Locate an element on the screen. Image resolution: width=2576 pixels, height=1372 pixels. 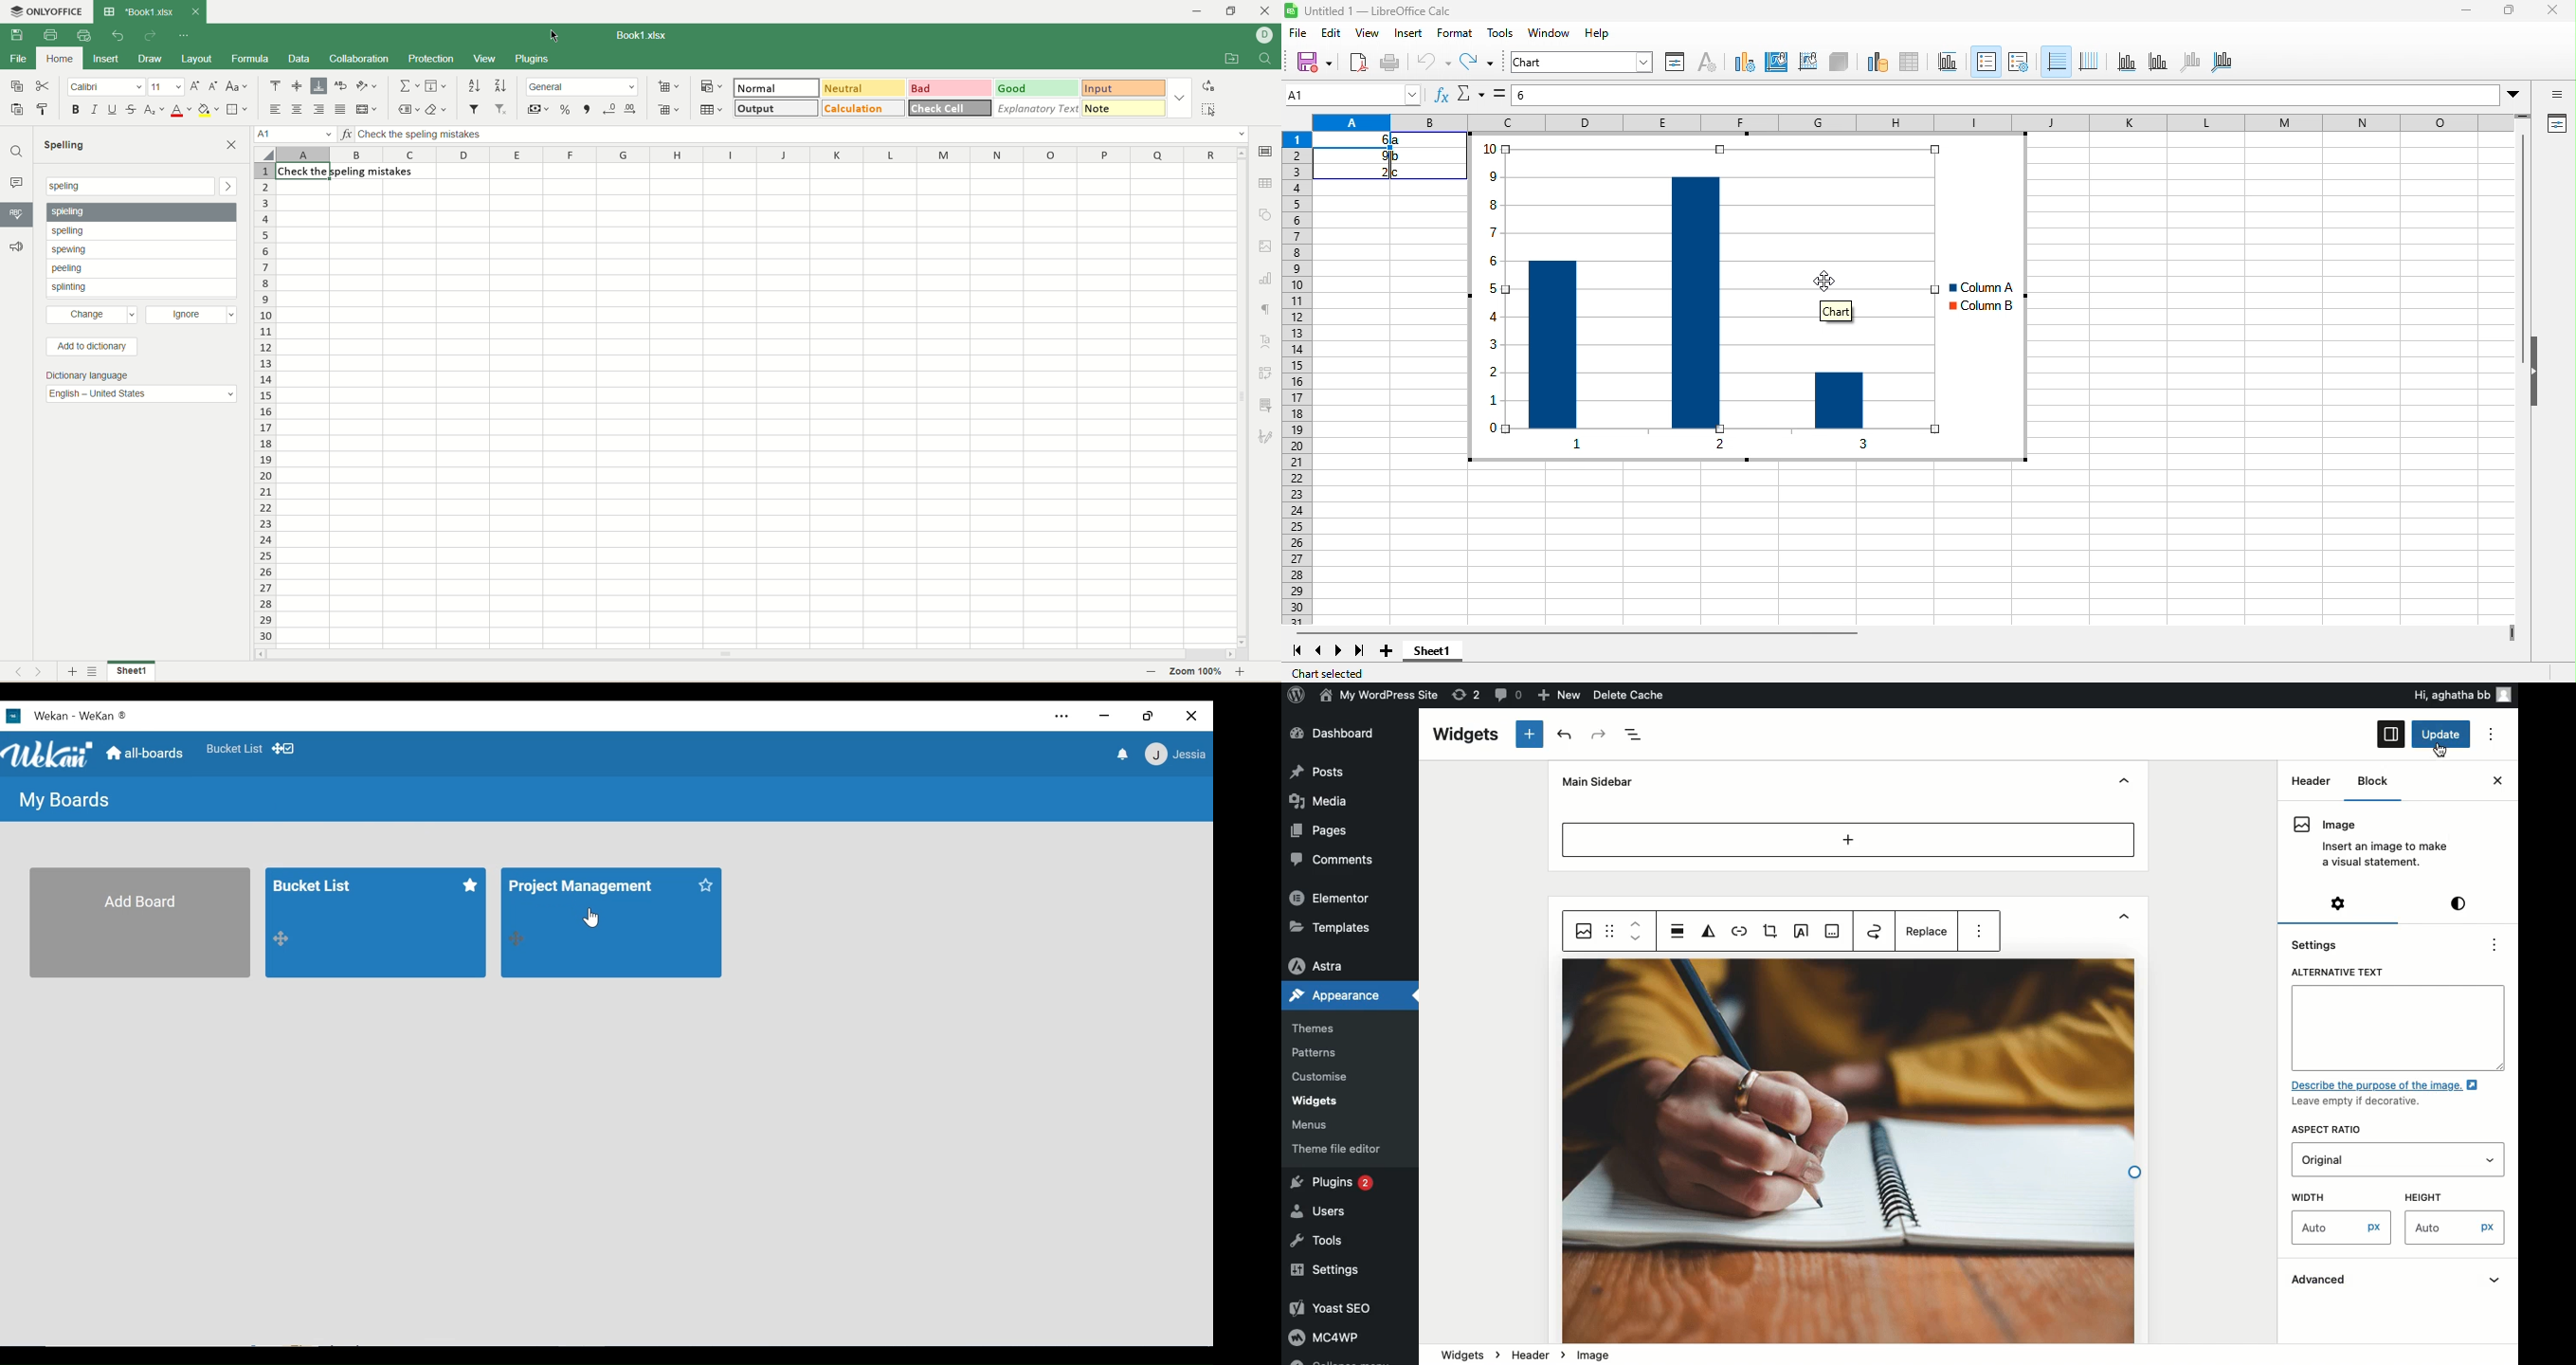
subscript is located at coordinates (155, 111).